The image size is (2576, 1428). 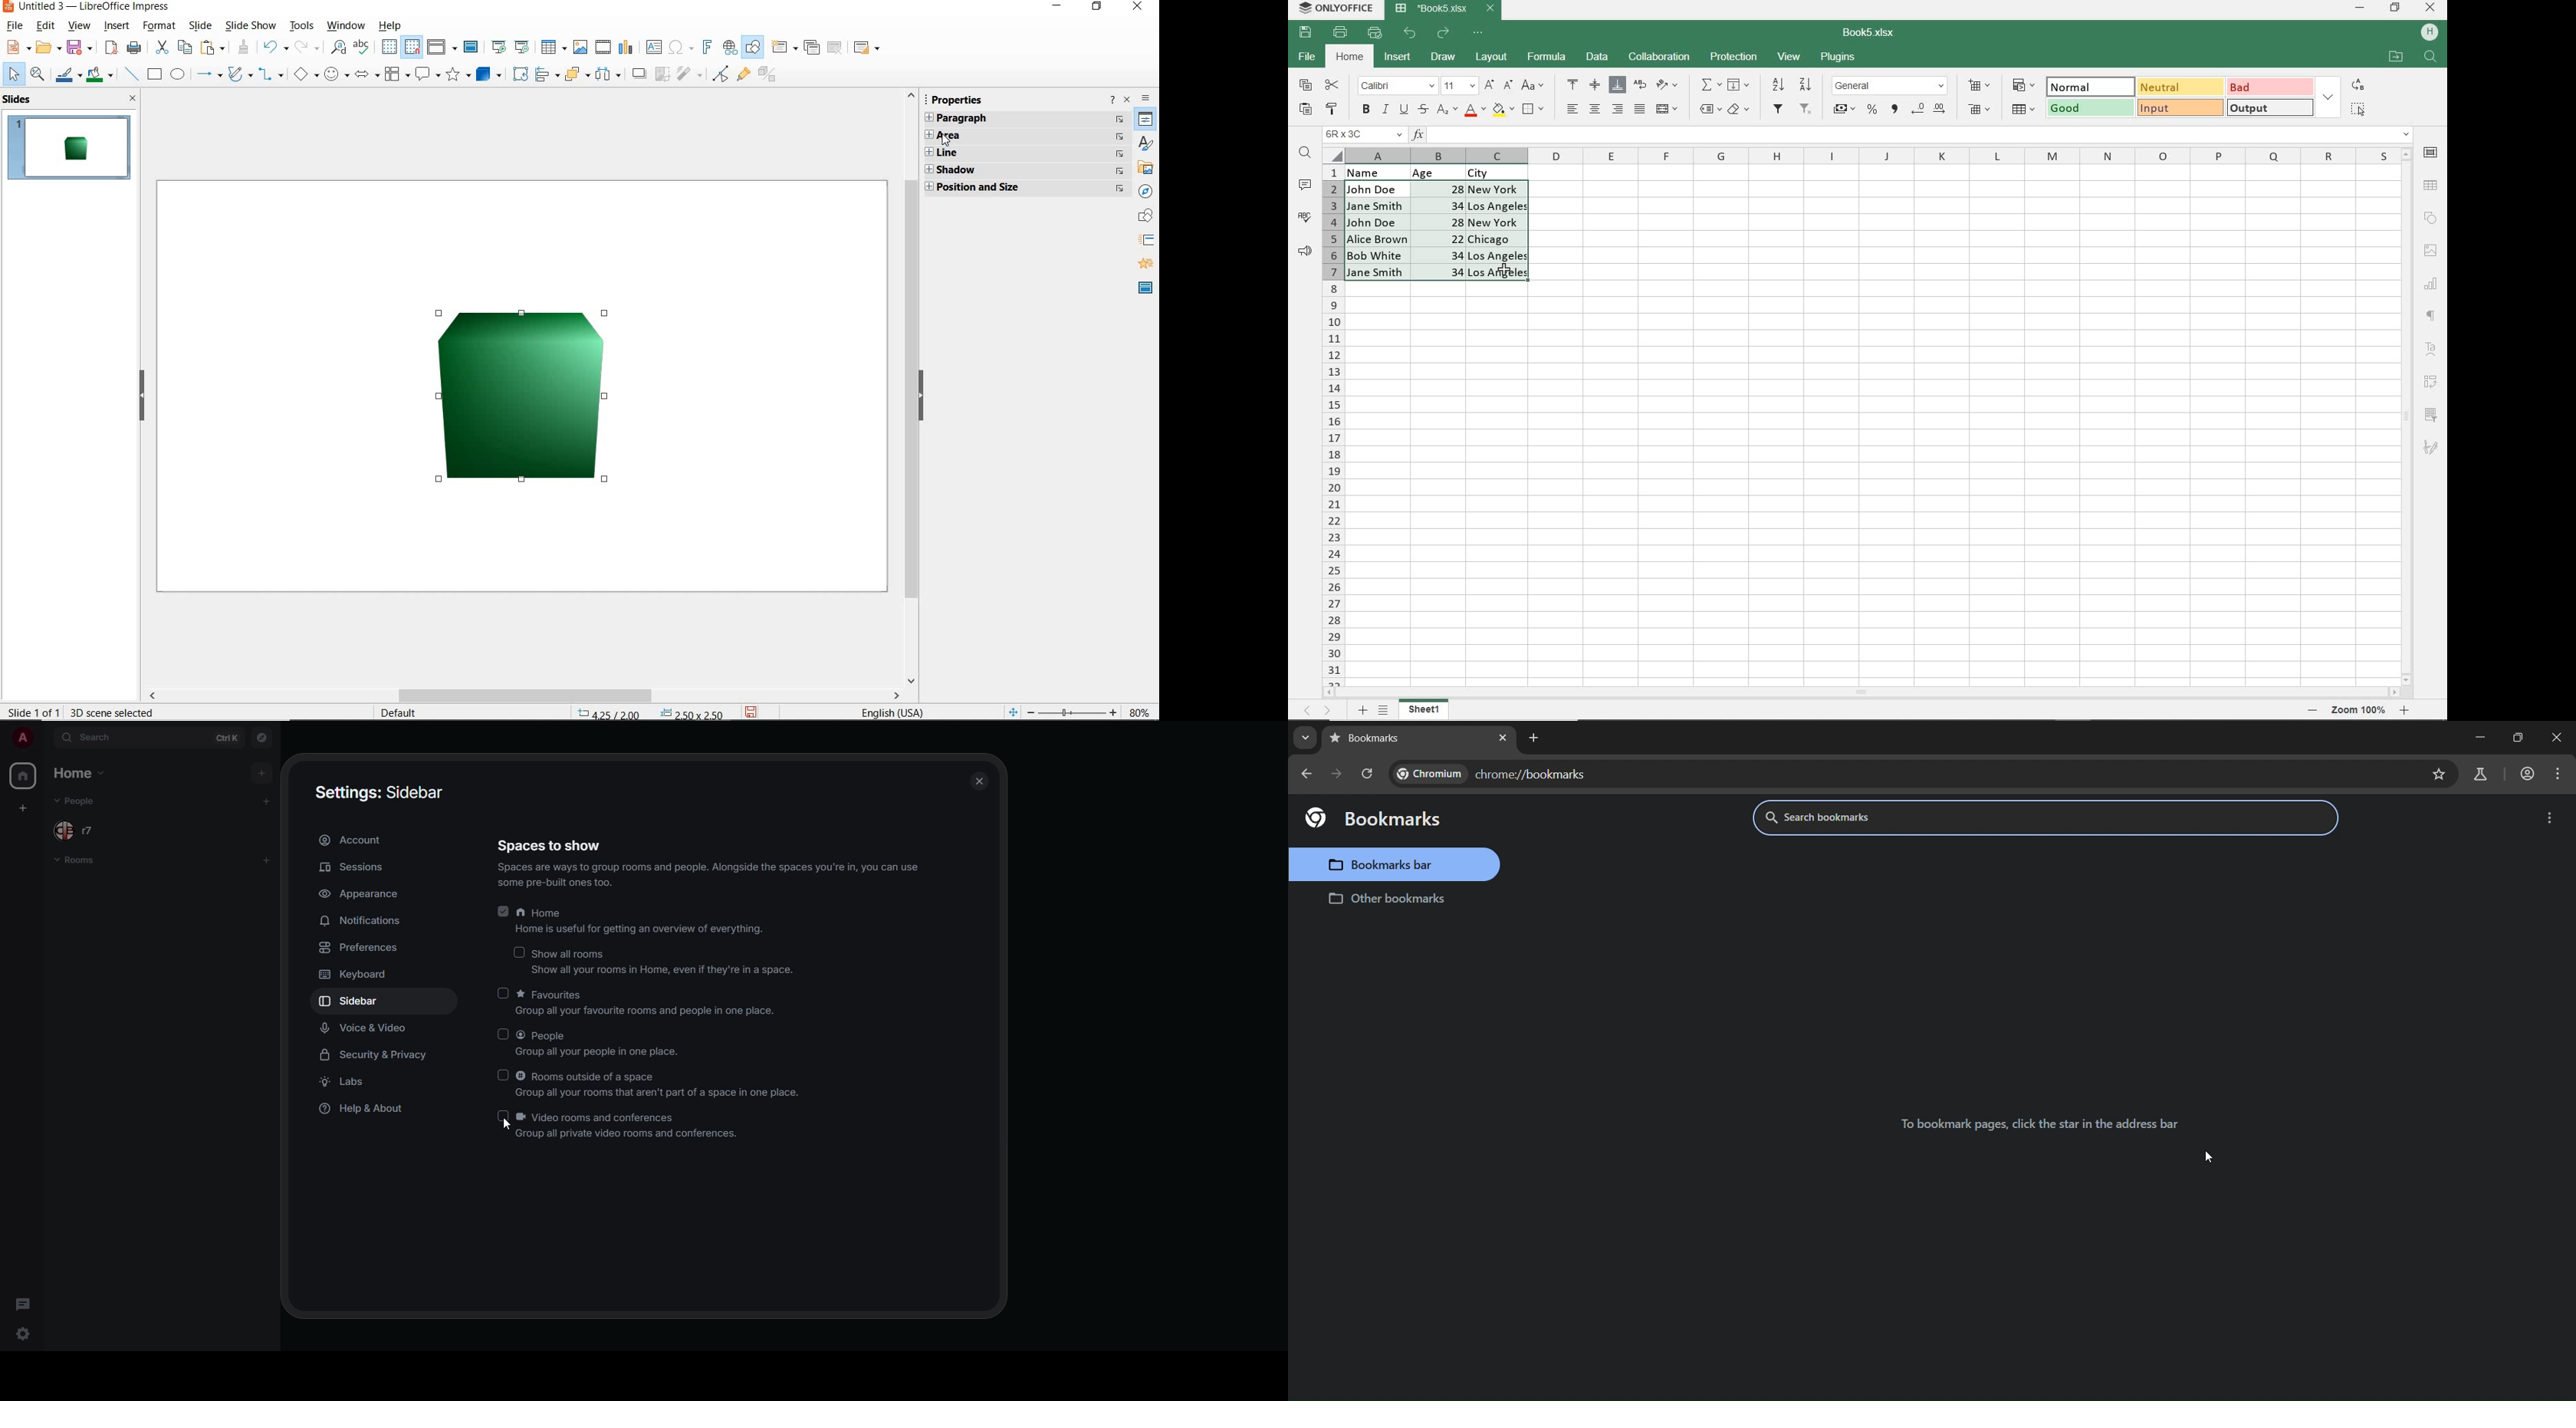 What do you see at coordinates (710, 860) in the screenshot?
I see `spaces to show` at bounding box center [710, 860].